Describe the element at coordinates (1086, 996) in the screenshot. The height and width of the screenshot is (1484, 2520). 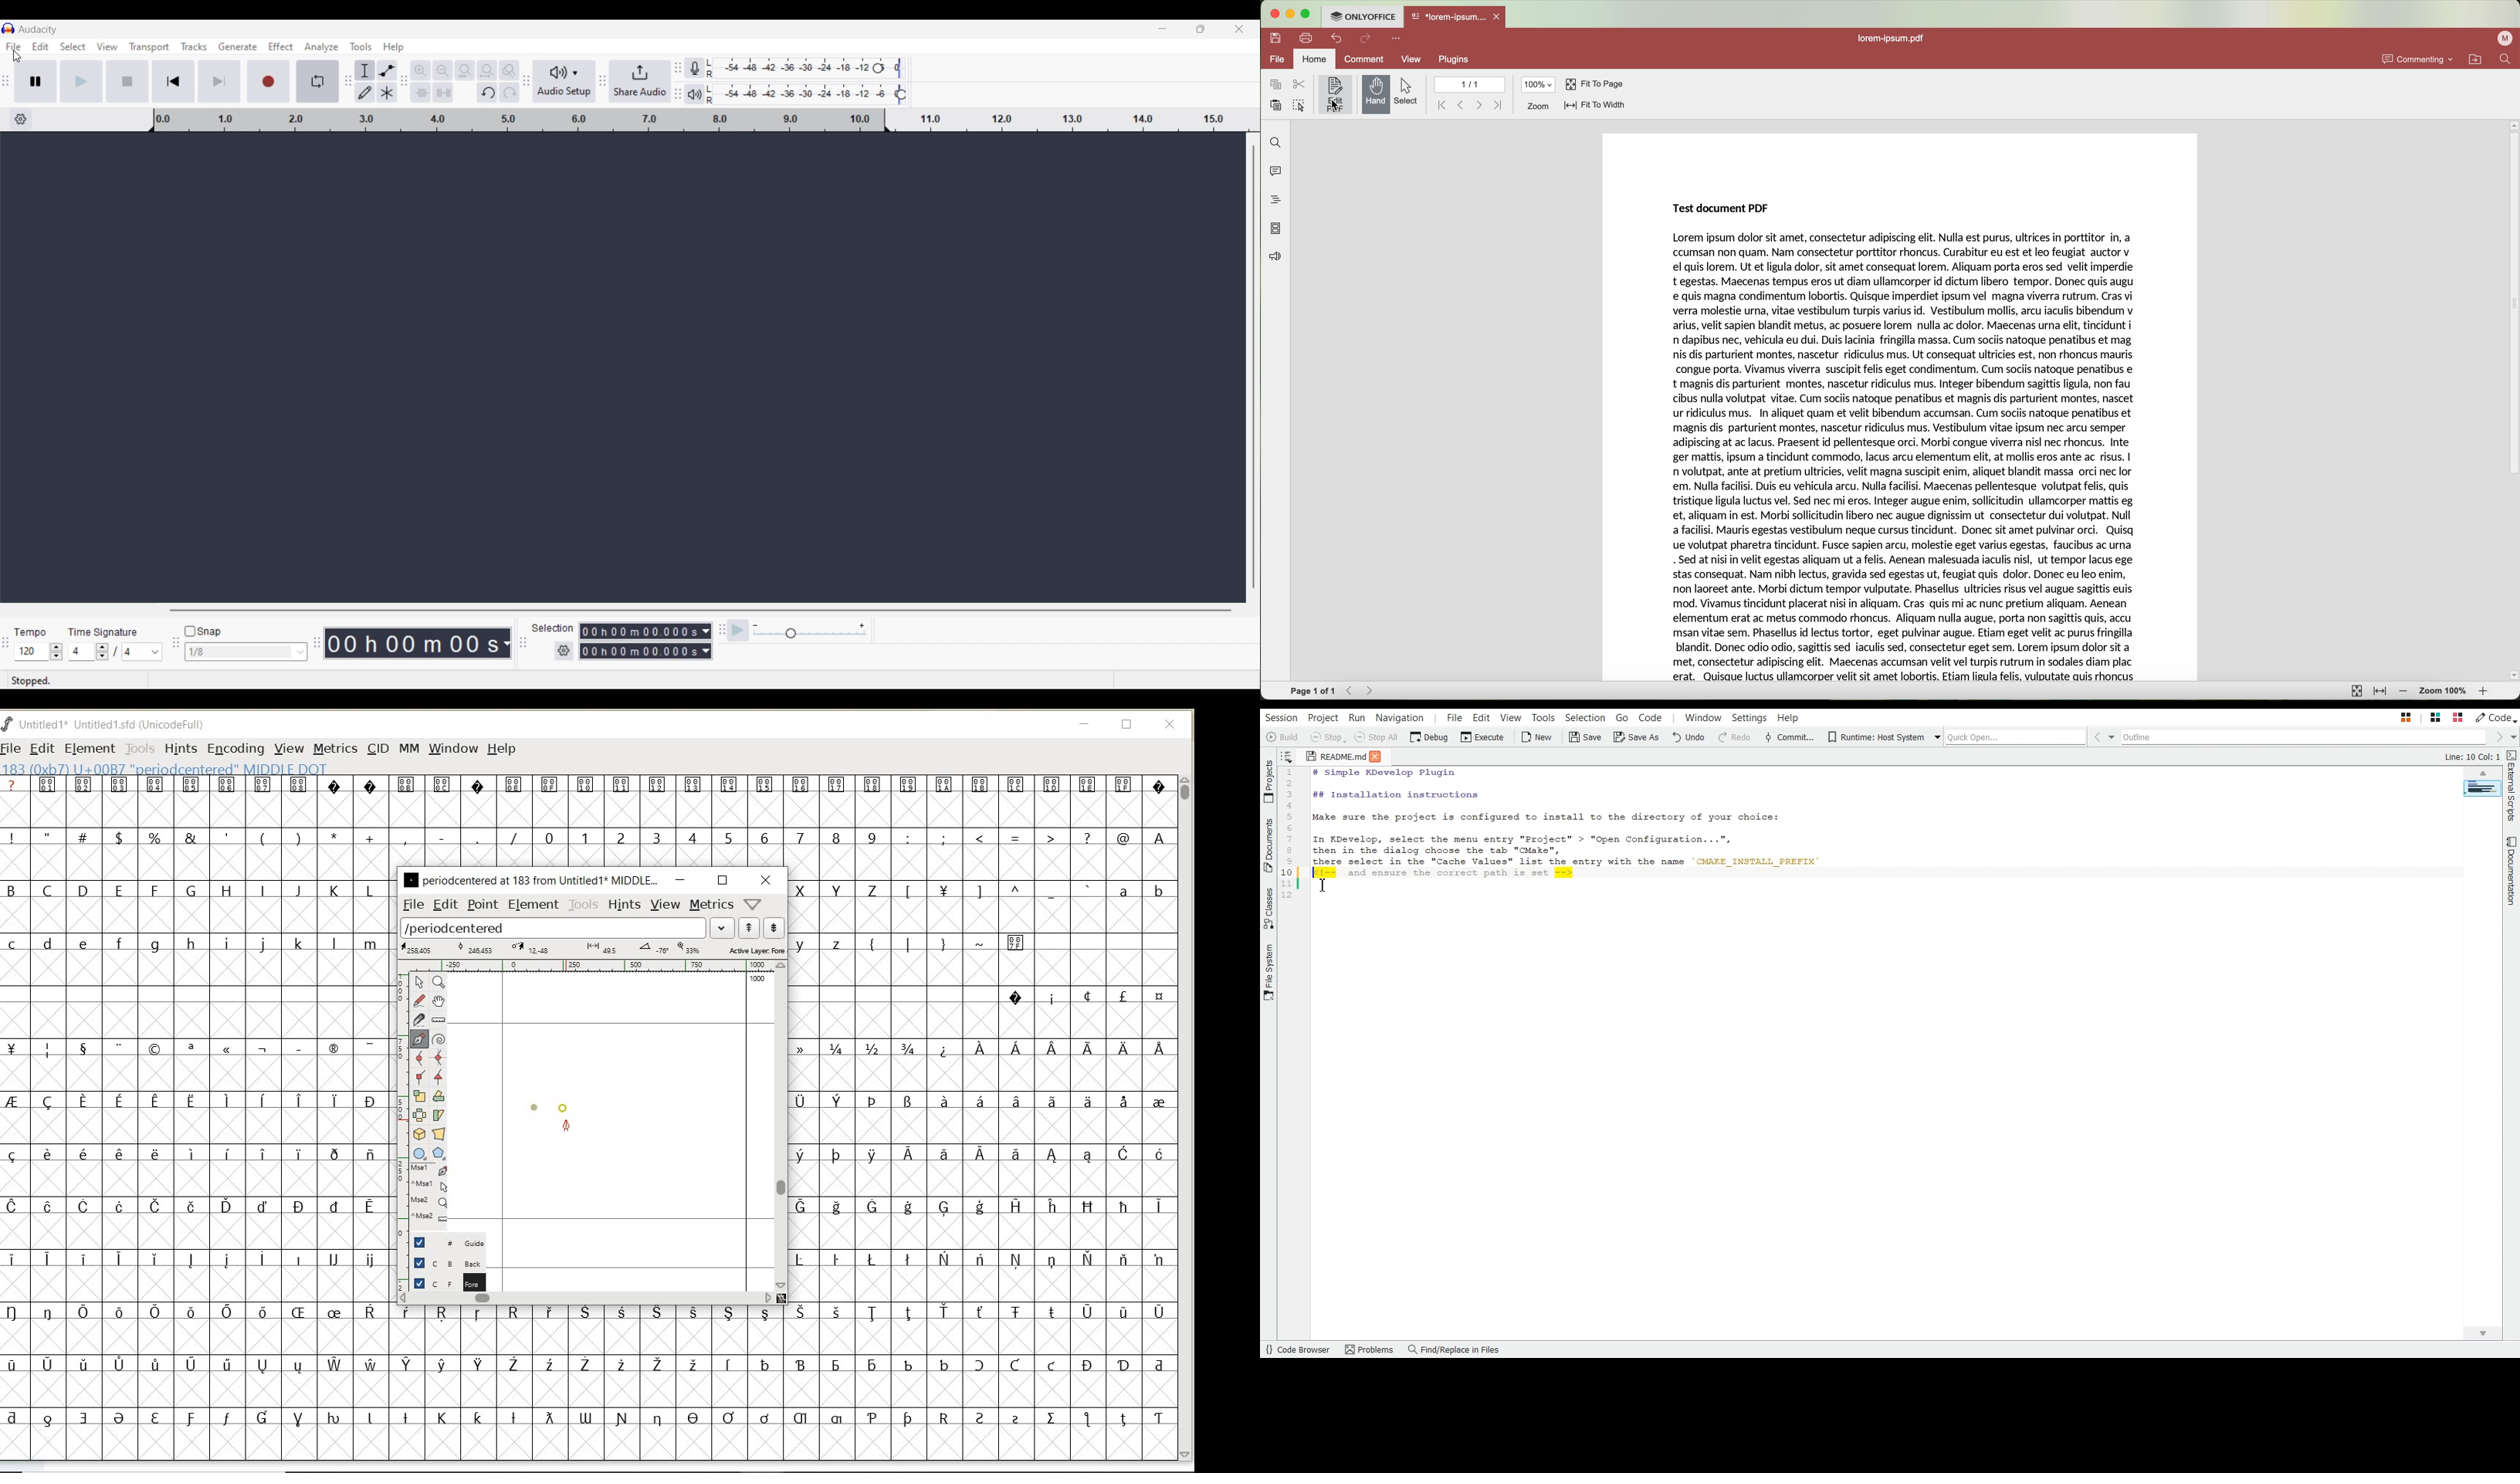
I see `special characters` at that location.